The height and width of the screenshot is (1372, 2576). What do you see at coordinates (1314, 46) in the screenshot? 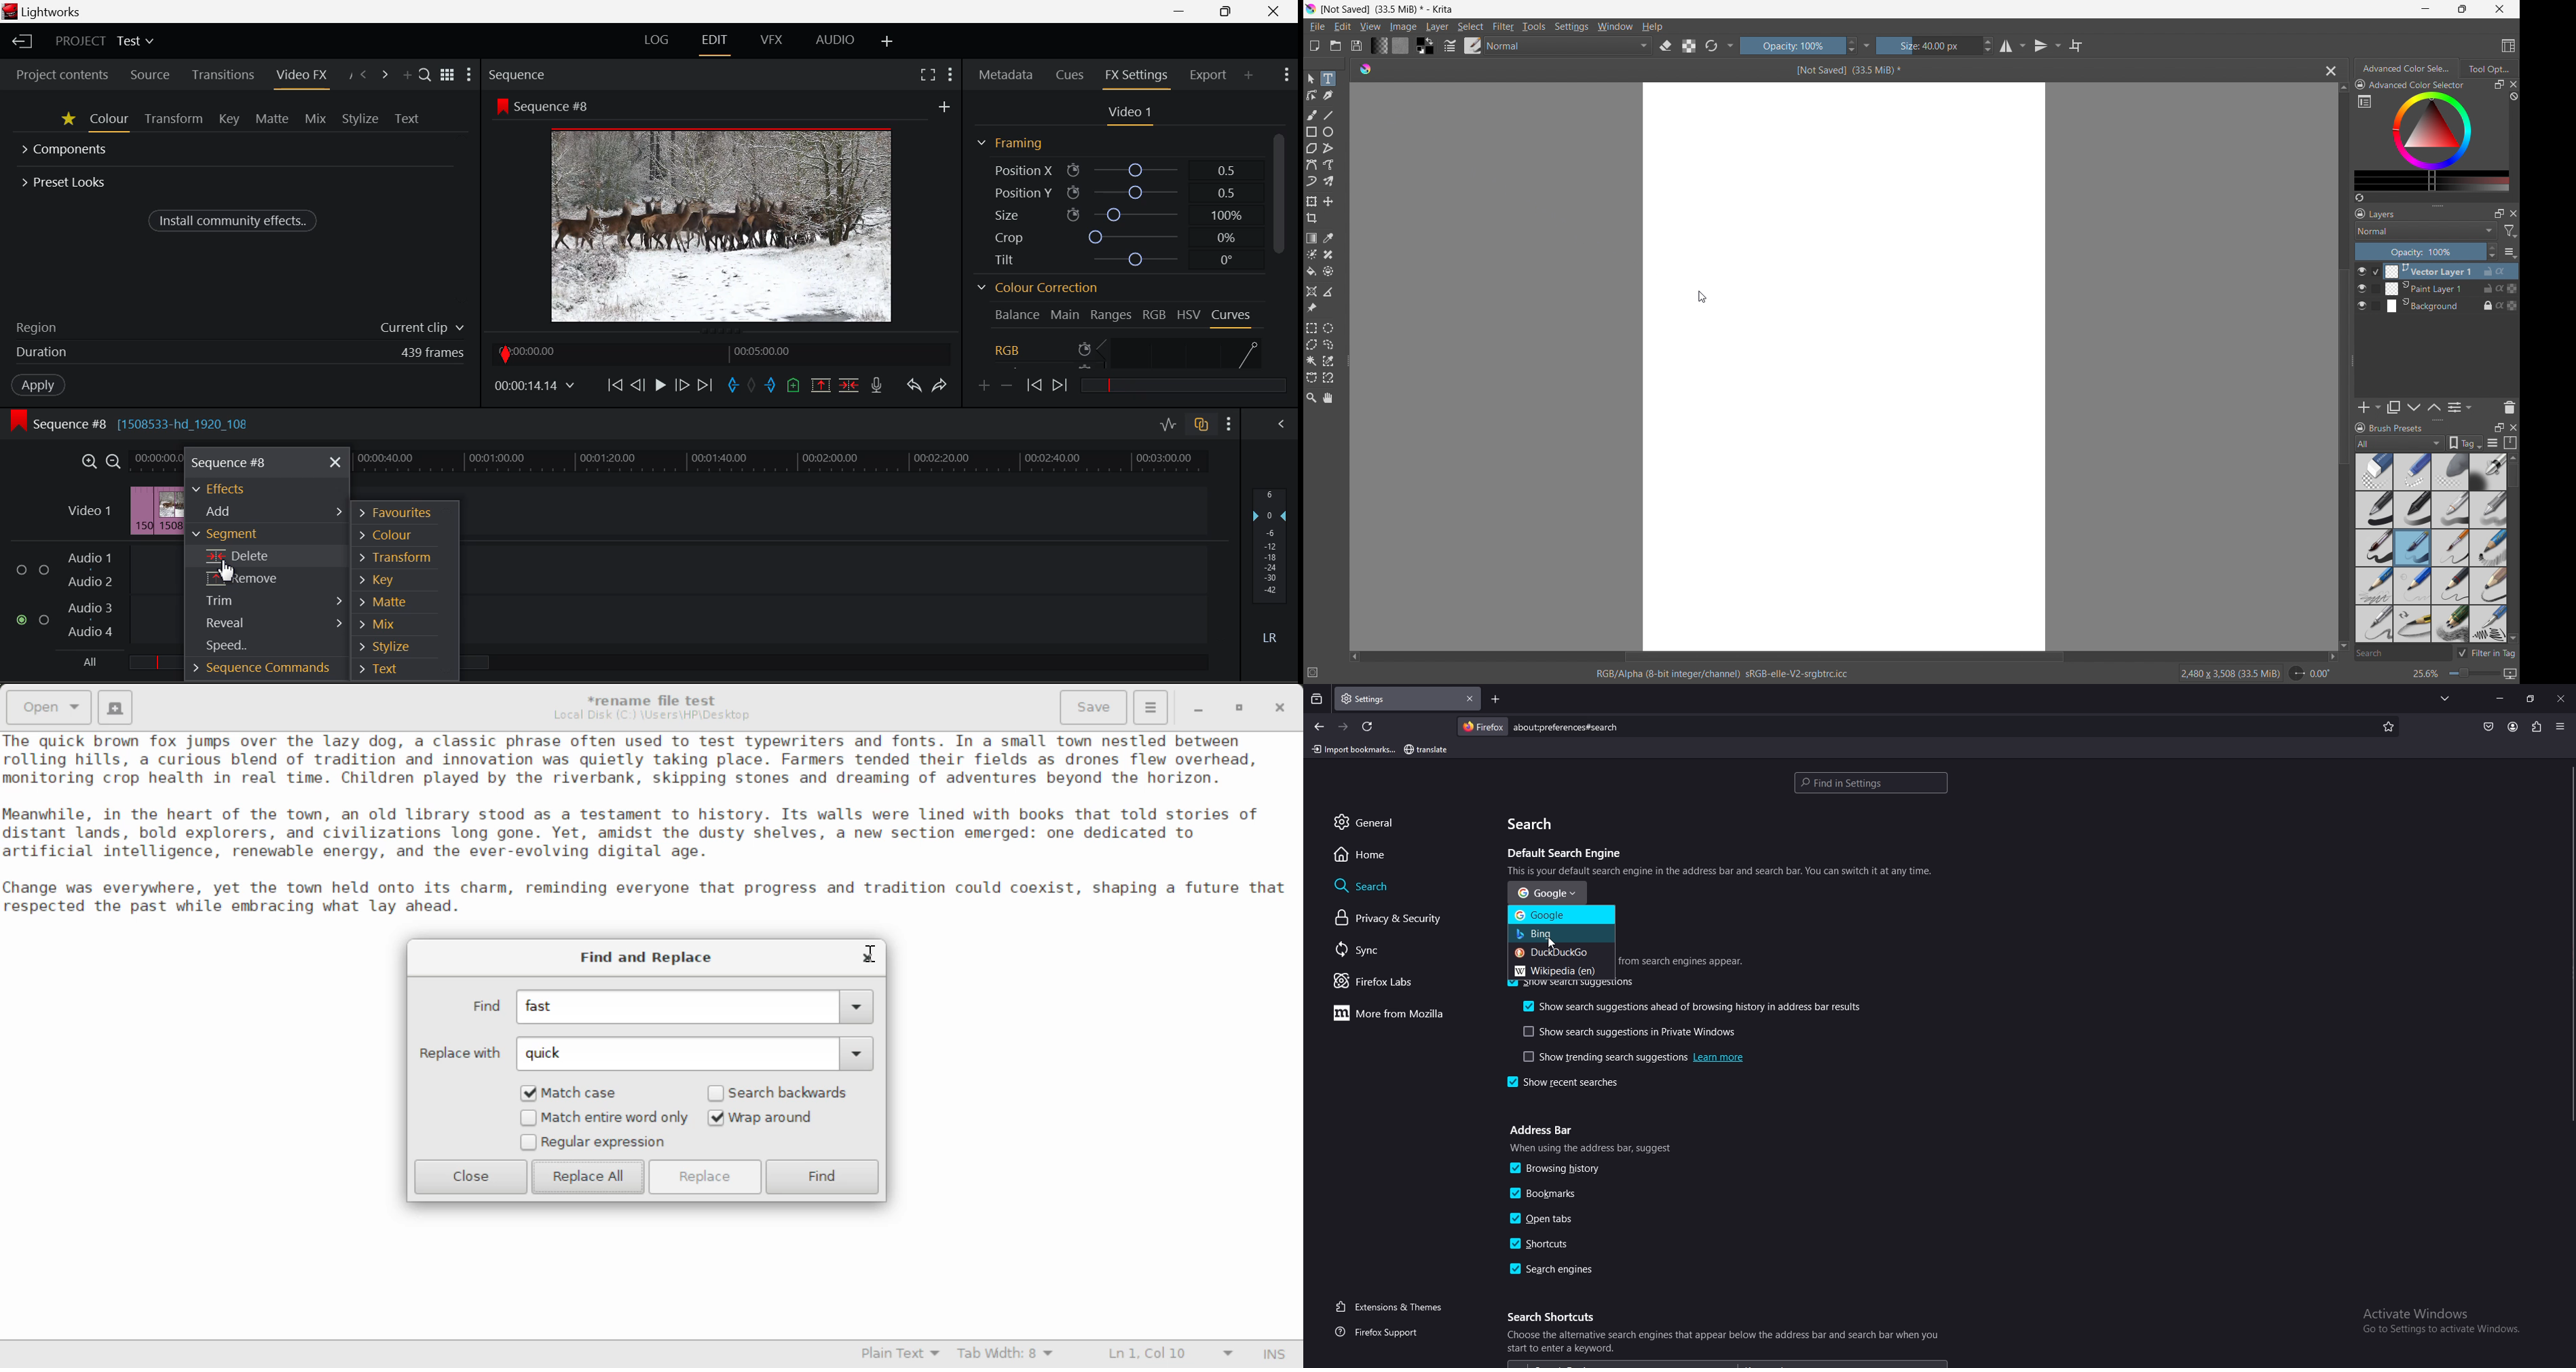
I see `new` at bounding box center [1314, 46].